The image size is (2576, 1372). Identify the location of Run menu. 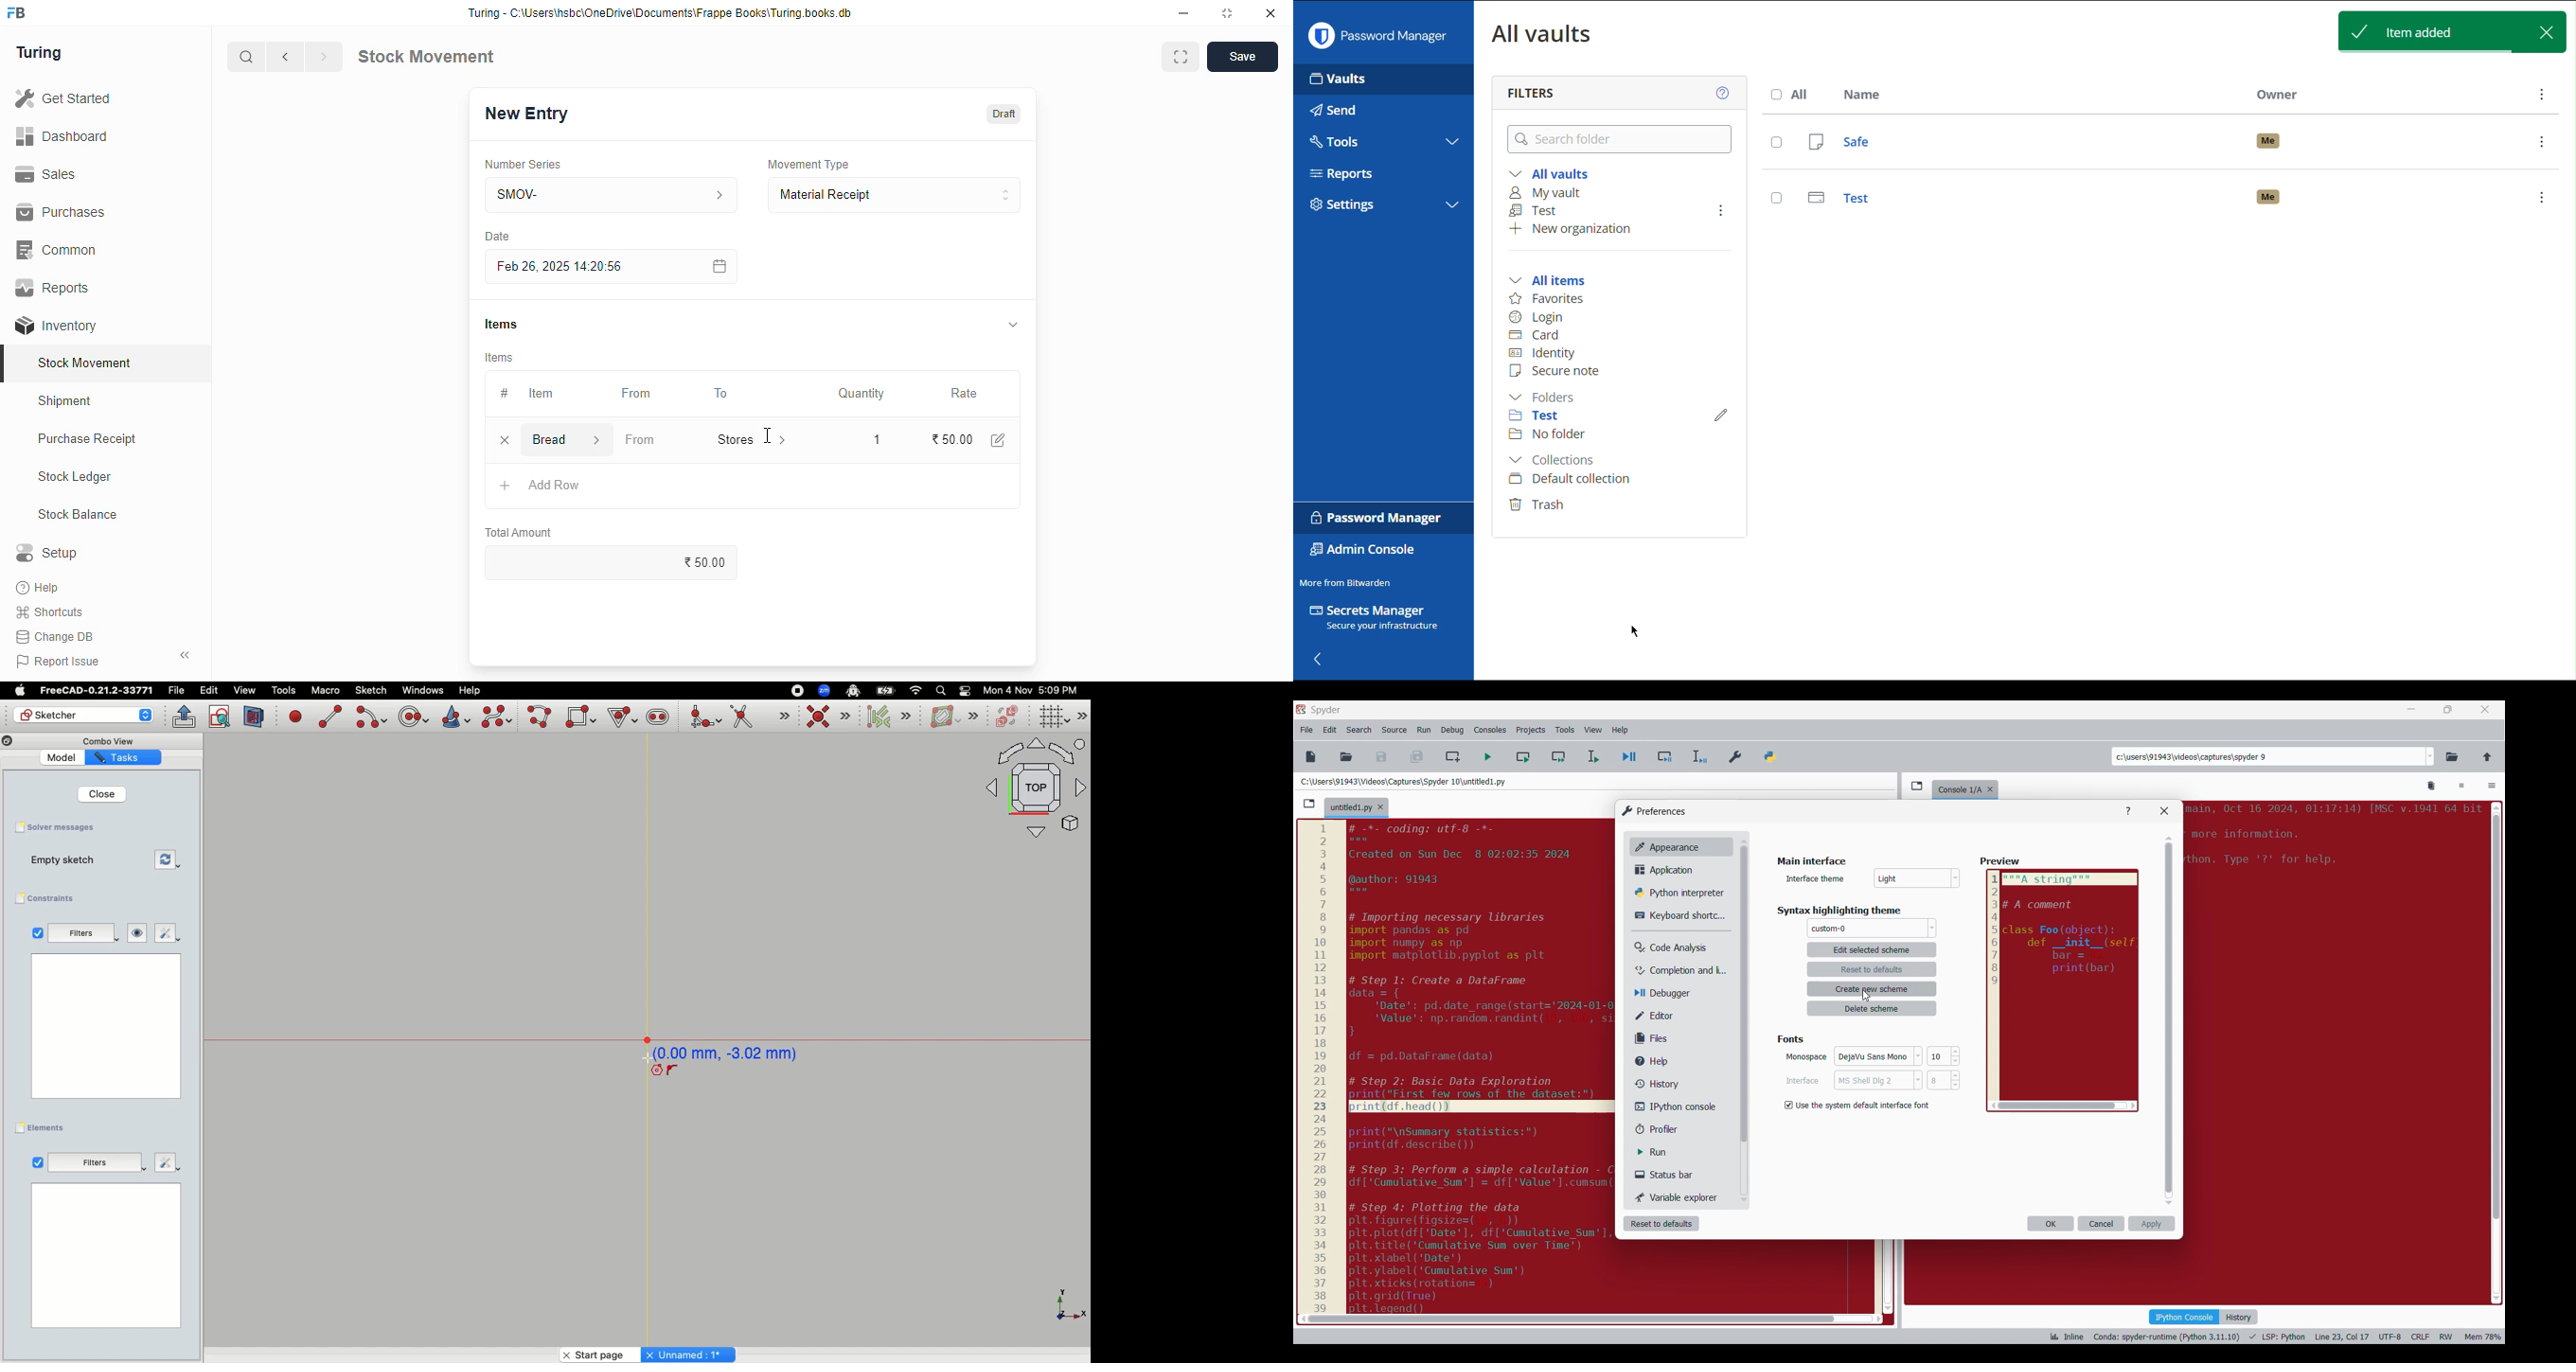
(1424, 730).